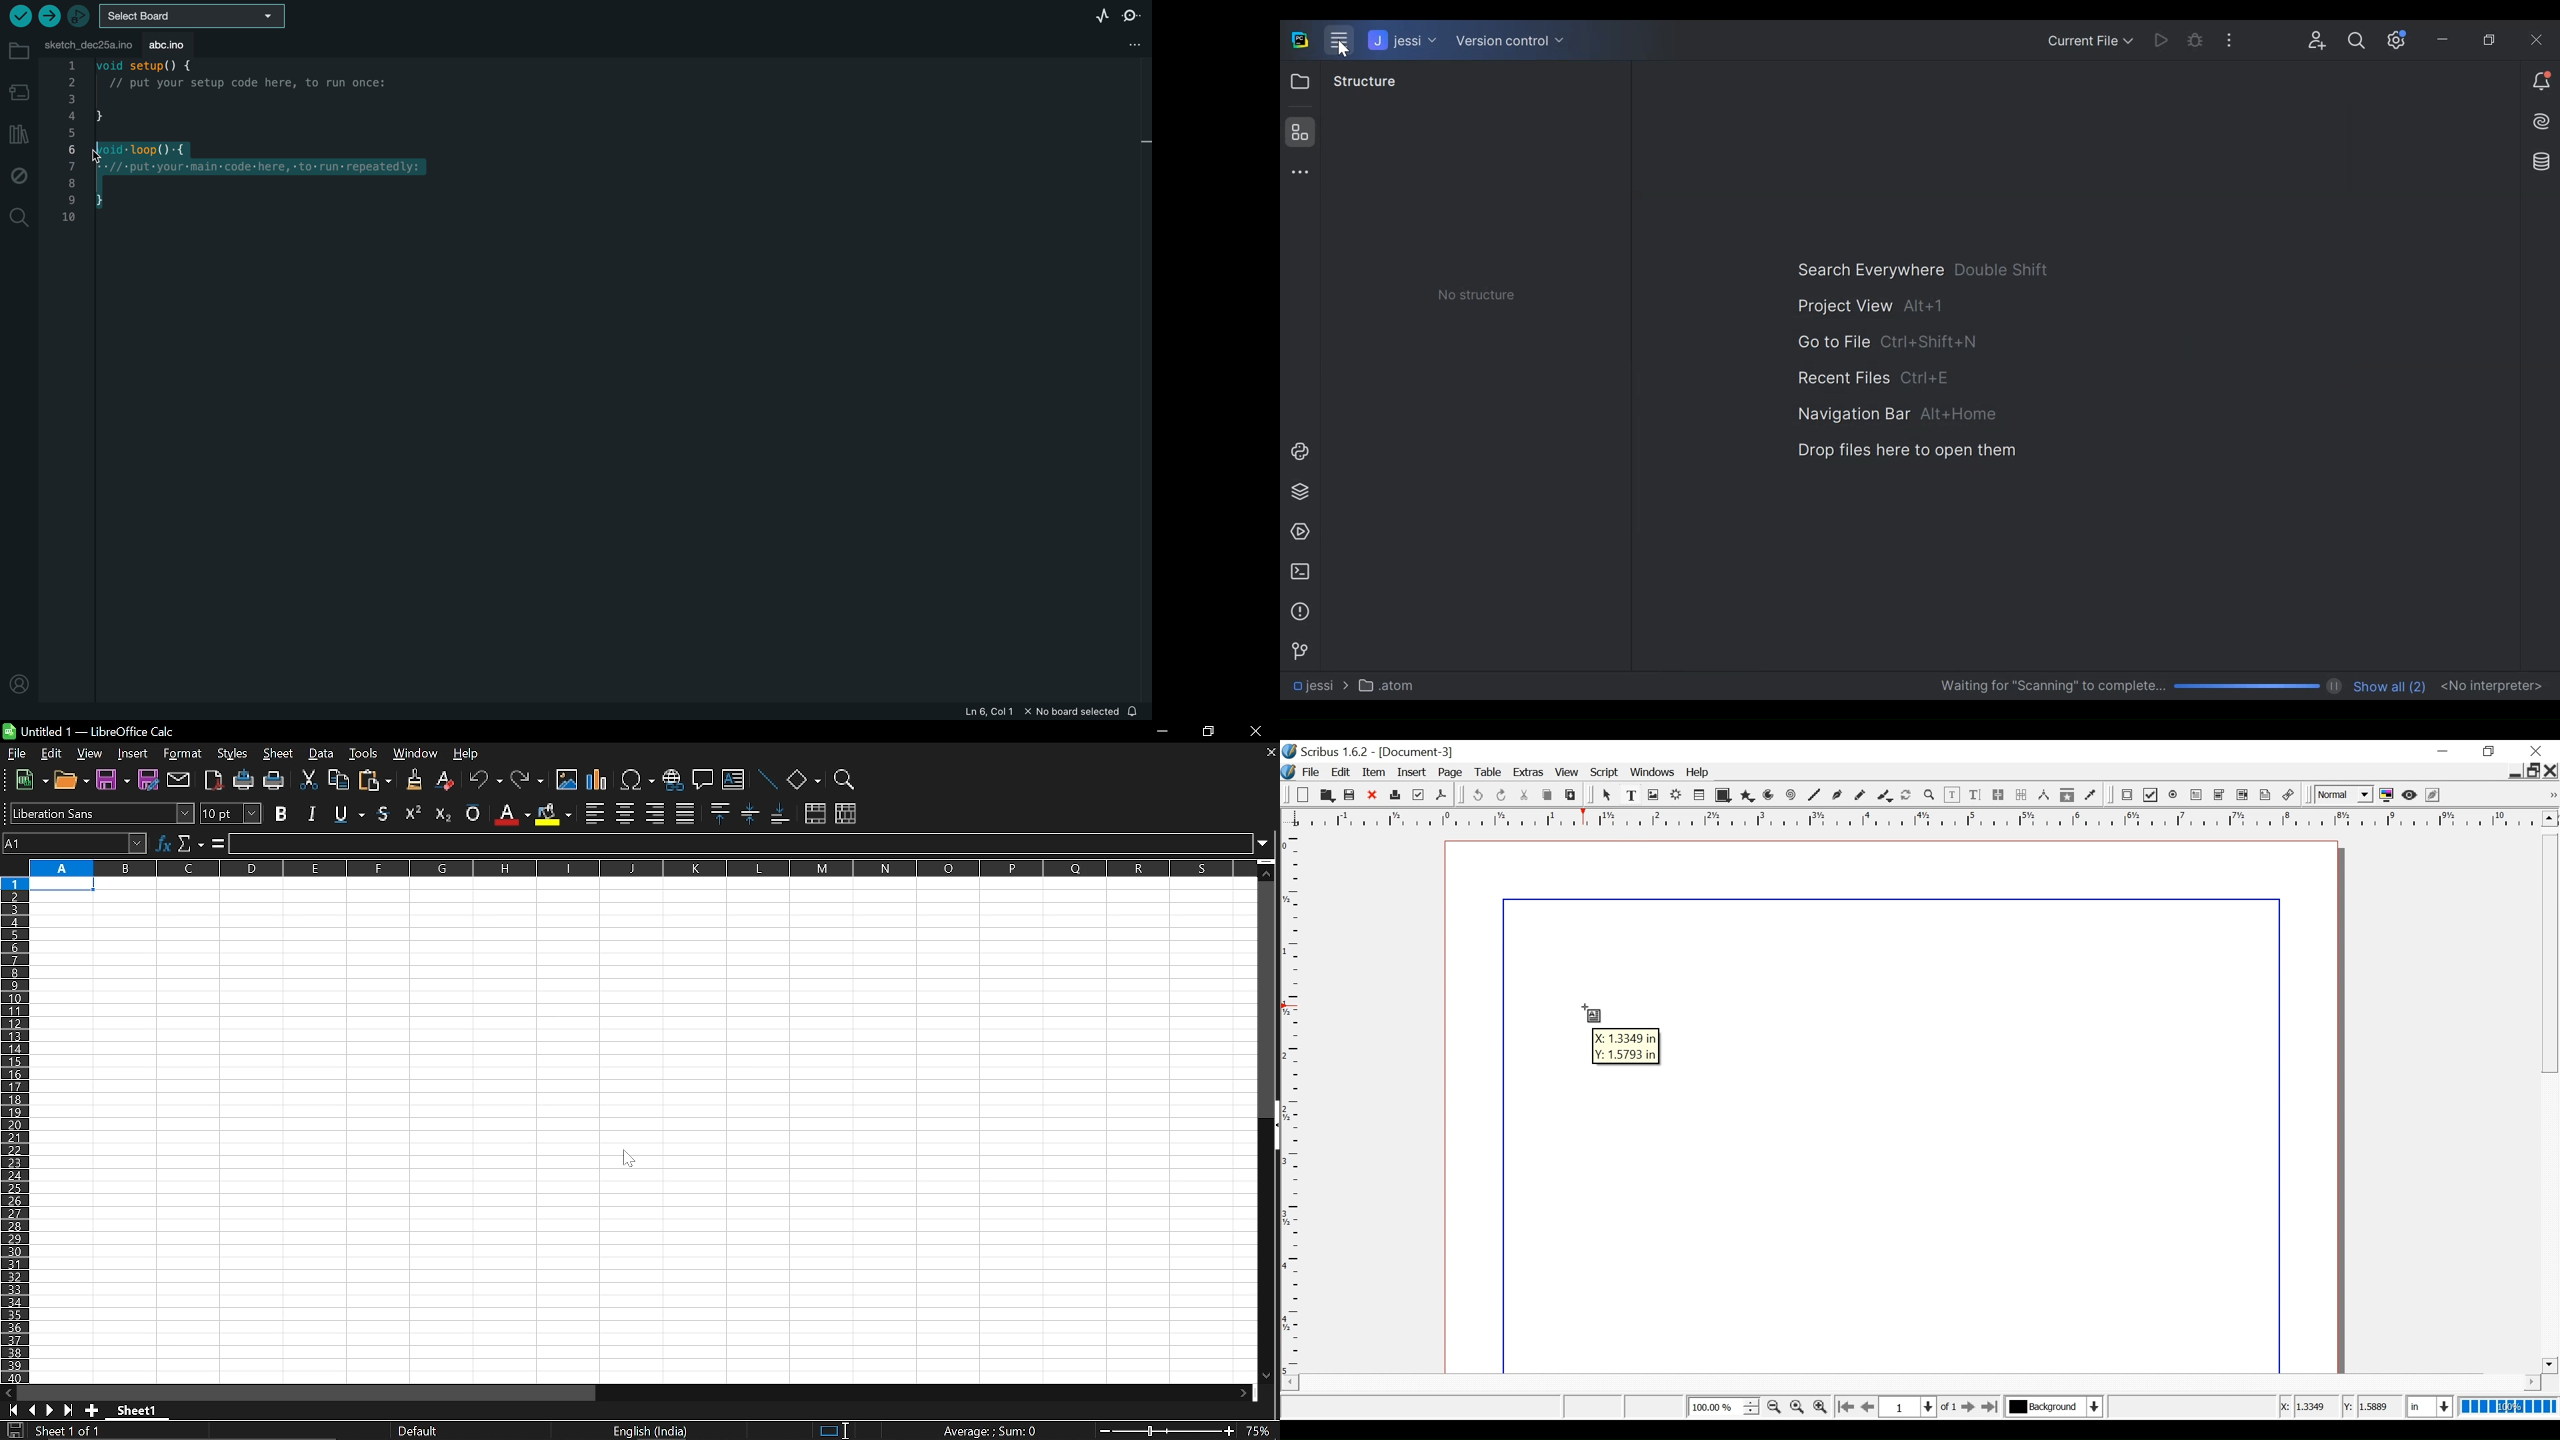  What do you see at coordinates (2427, 1406) in the screenshot?
I see `Select the current unit` at bounding box center [2427, 1406].